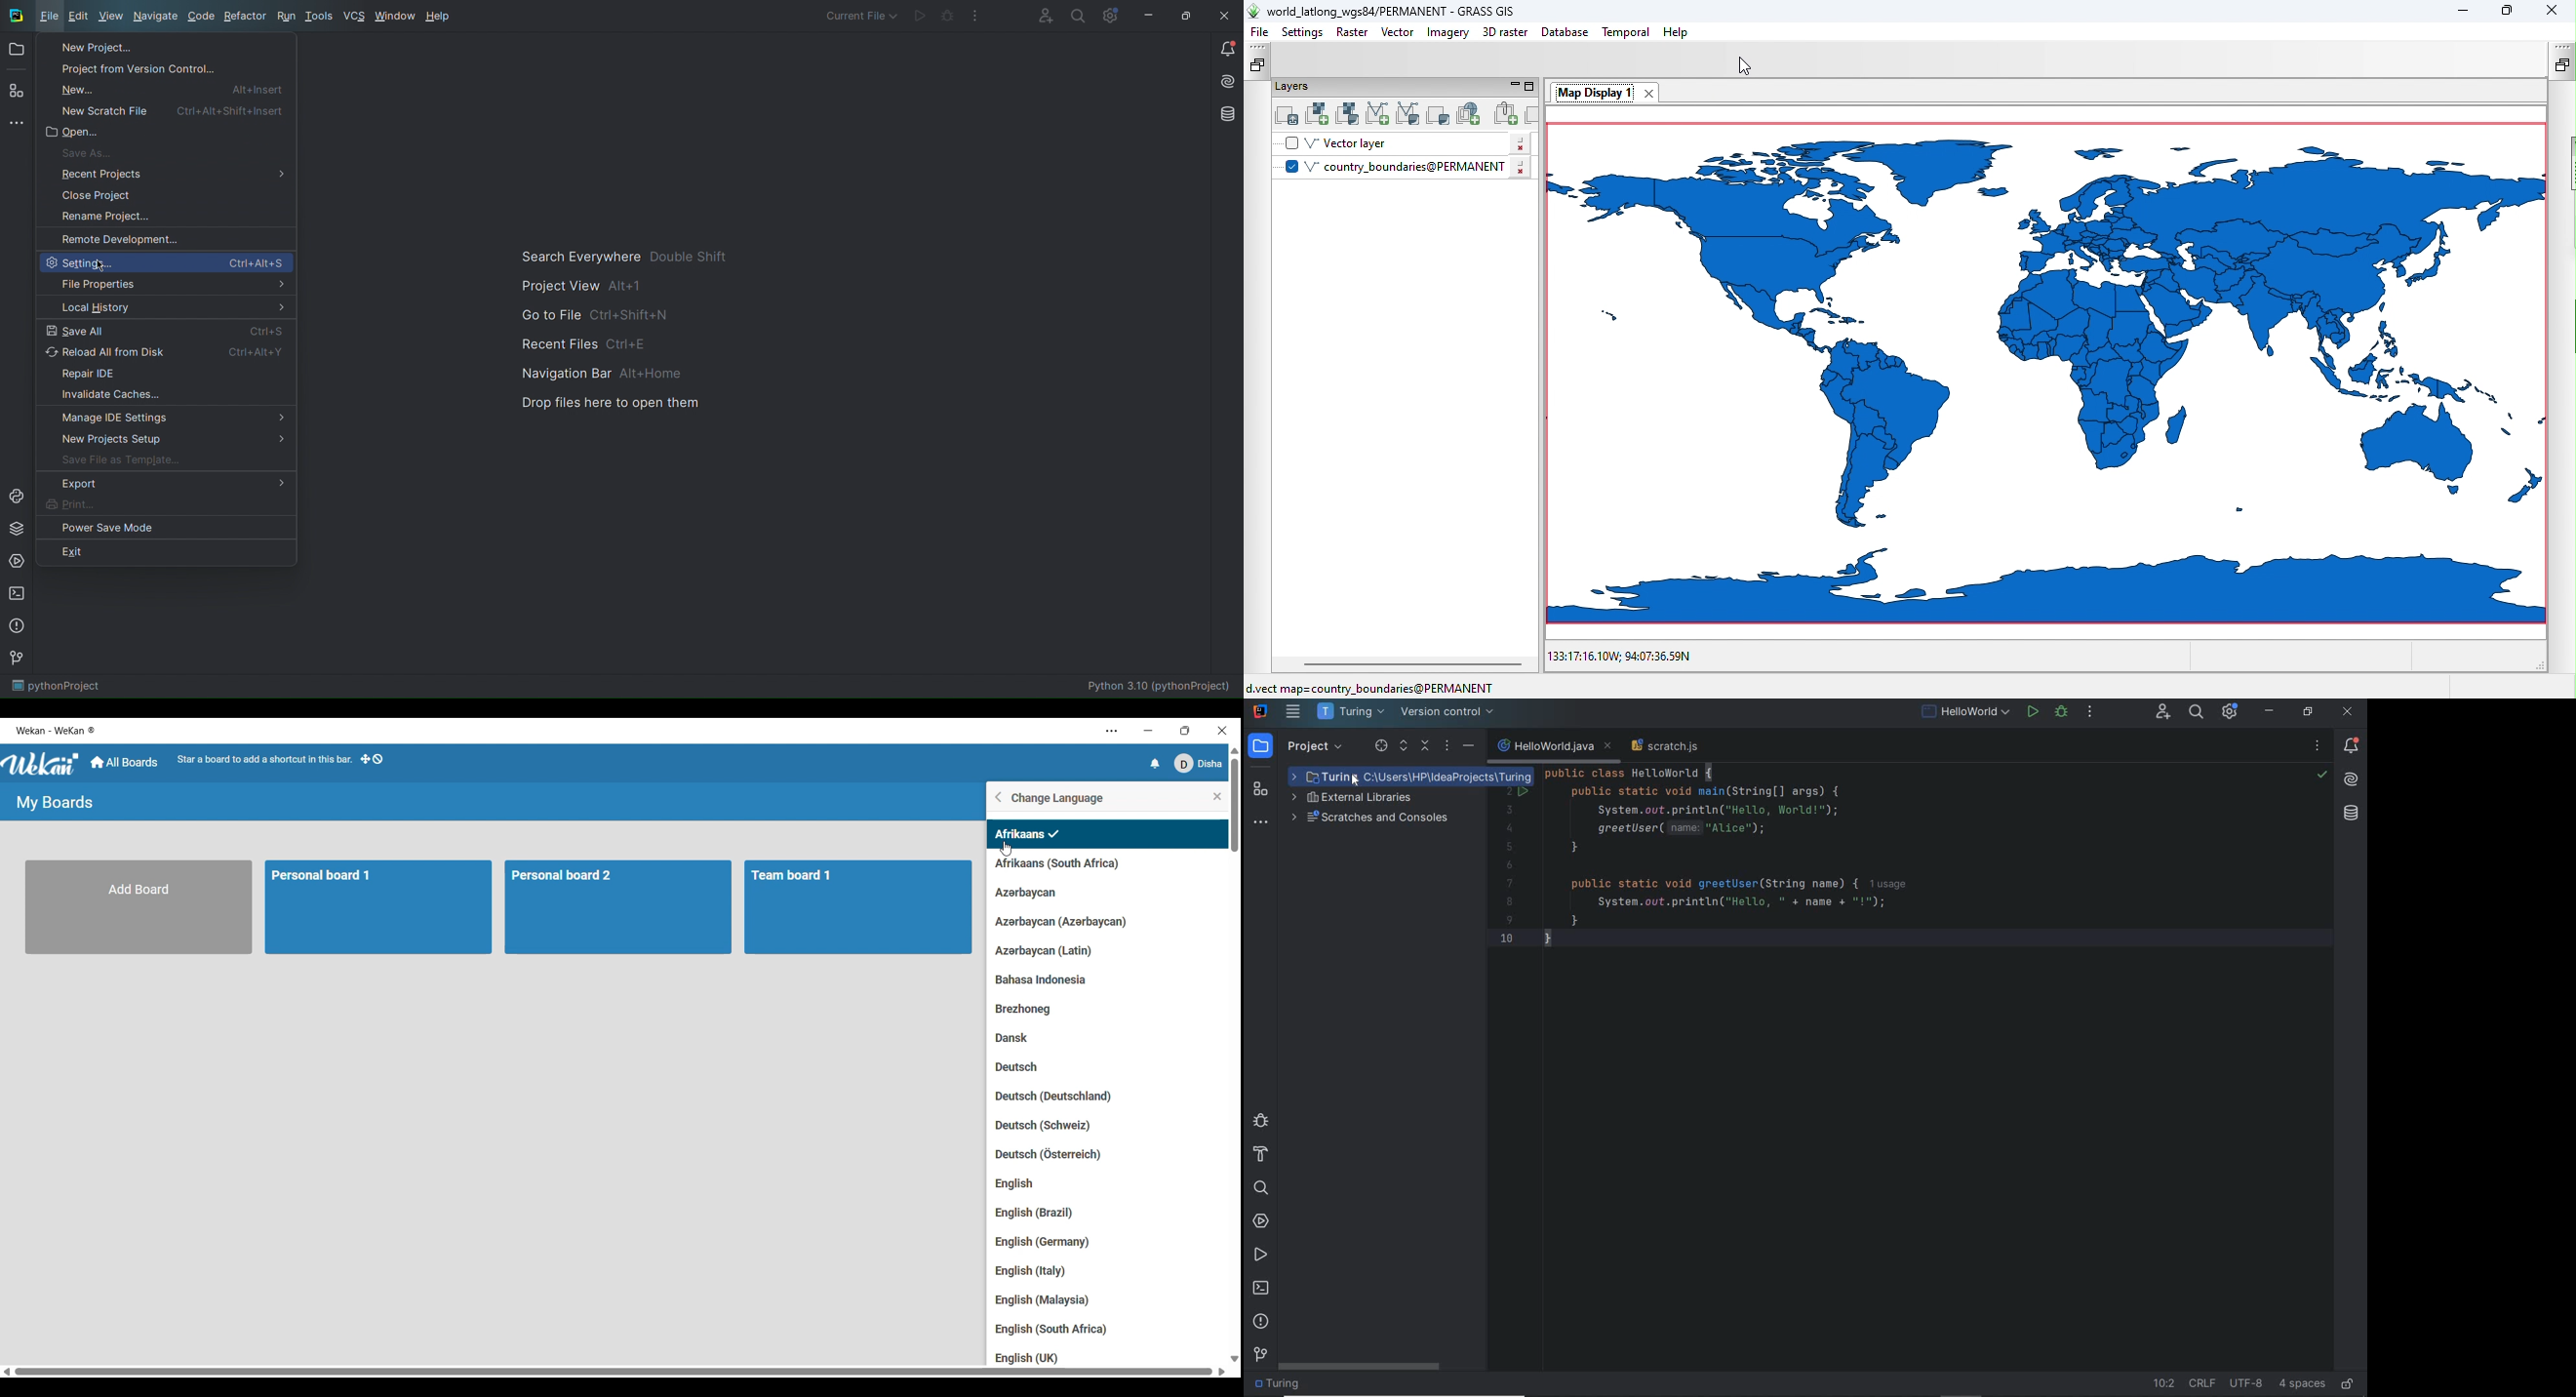 Image resolution: width=2576 pixels, height=1400 pixels. Describe the element at coordinates (1031, 1273) in the screenshot. I see `English (Italy)` at that location.